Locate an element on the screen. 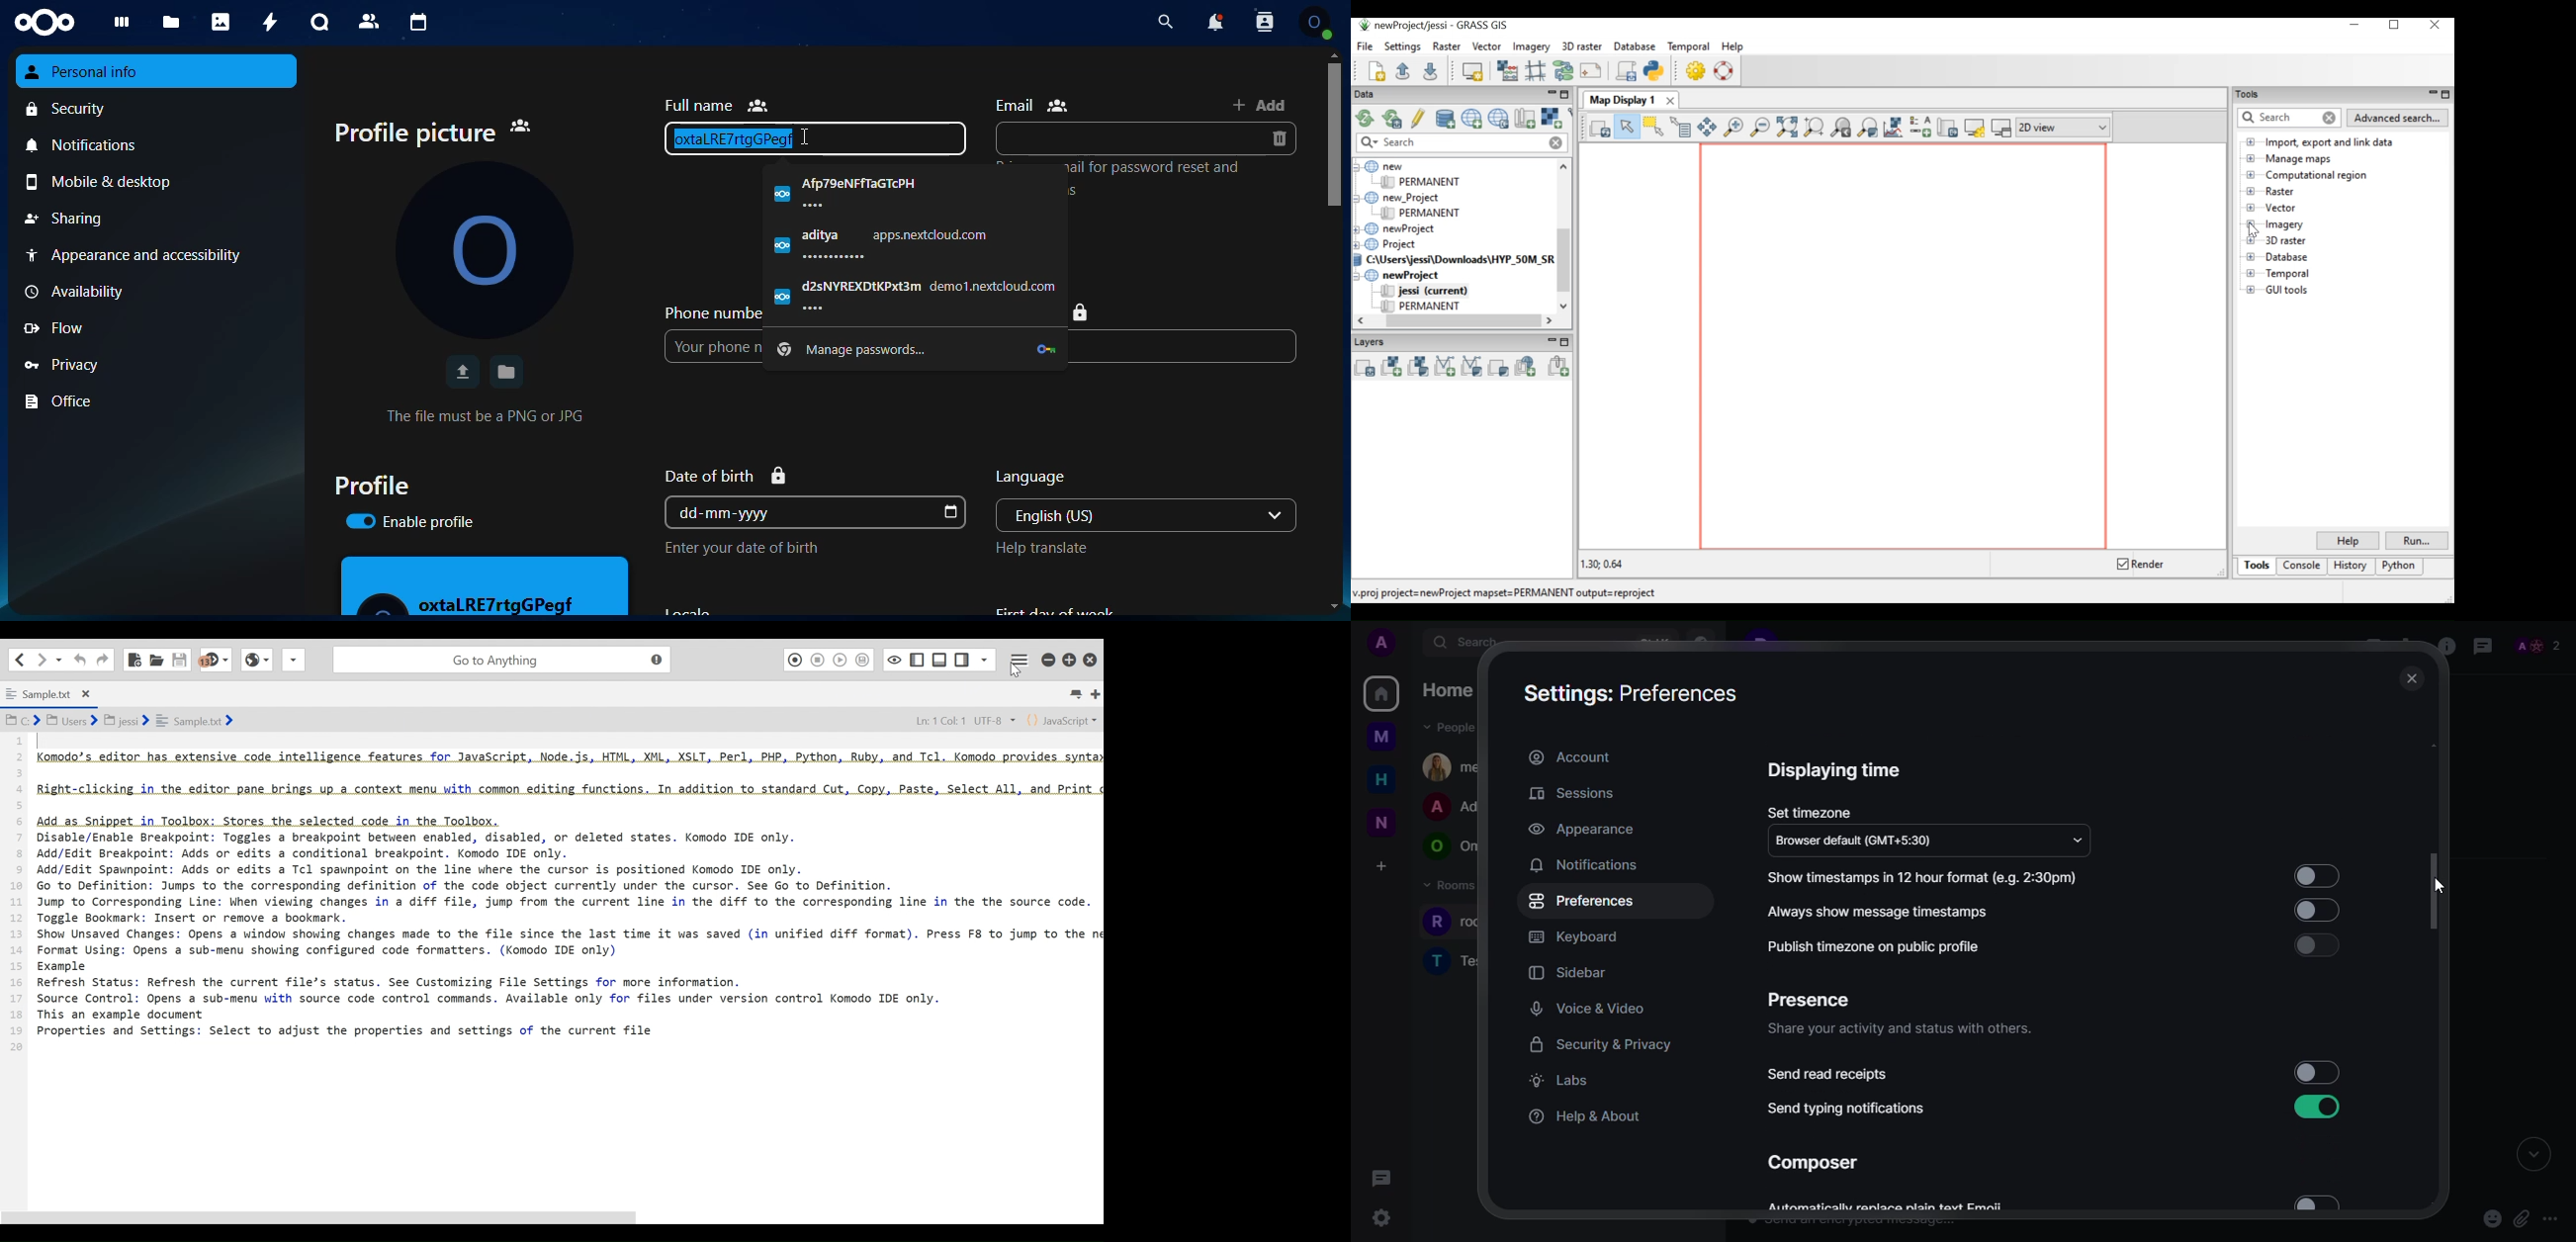 This screenshot has width=2576, height=1260. sidebar is located at coordinates (1572, 972).